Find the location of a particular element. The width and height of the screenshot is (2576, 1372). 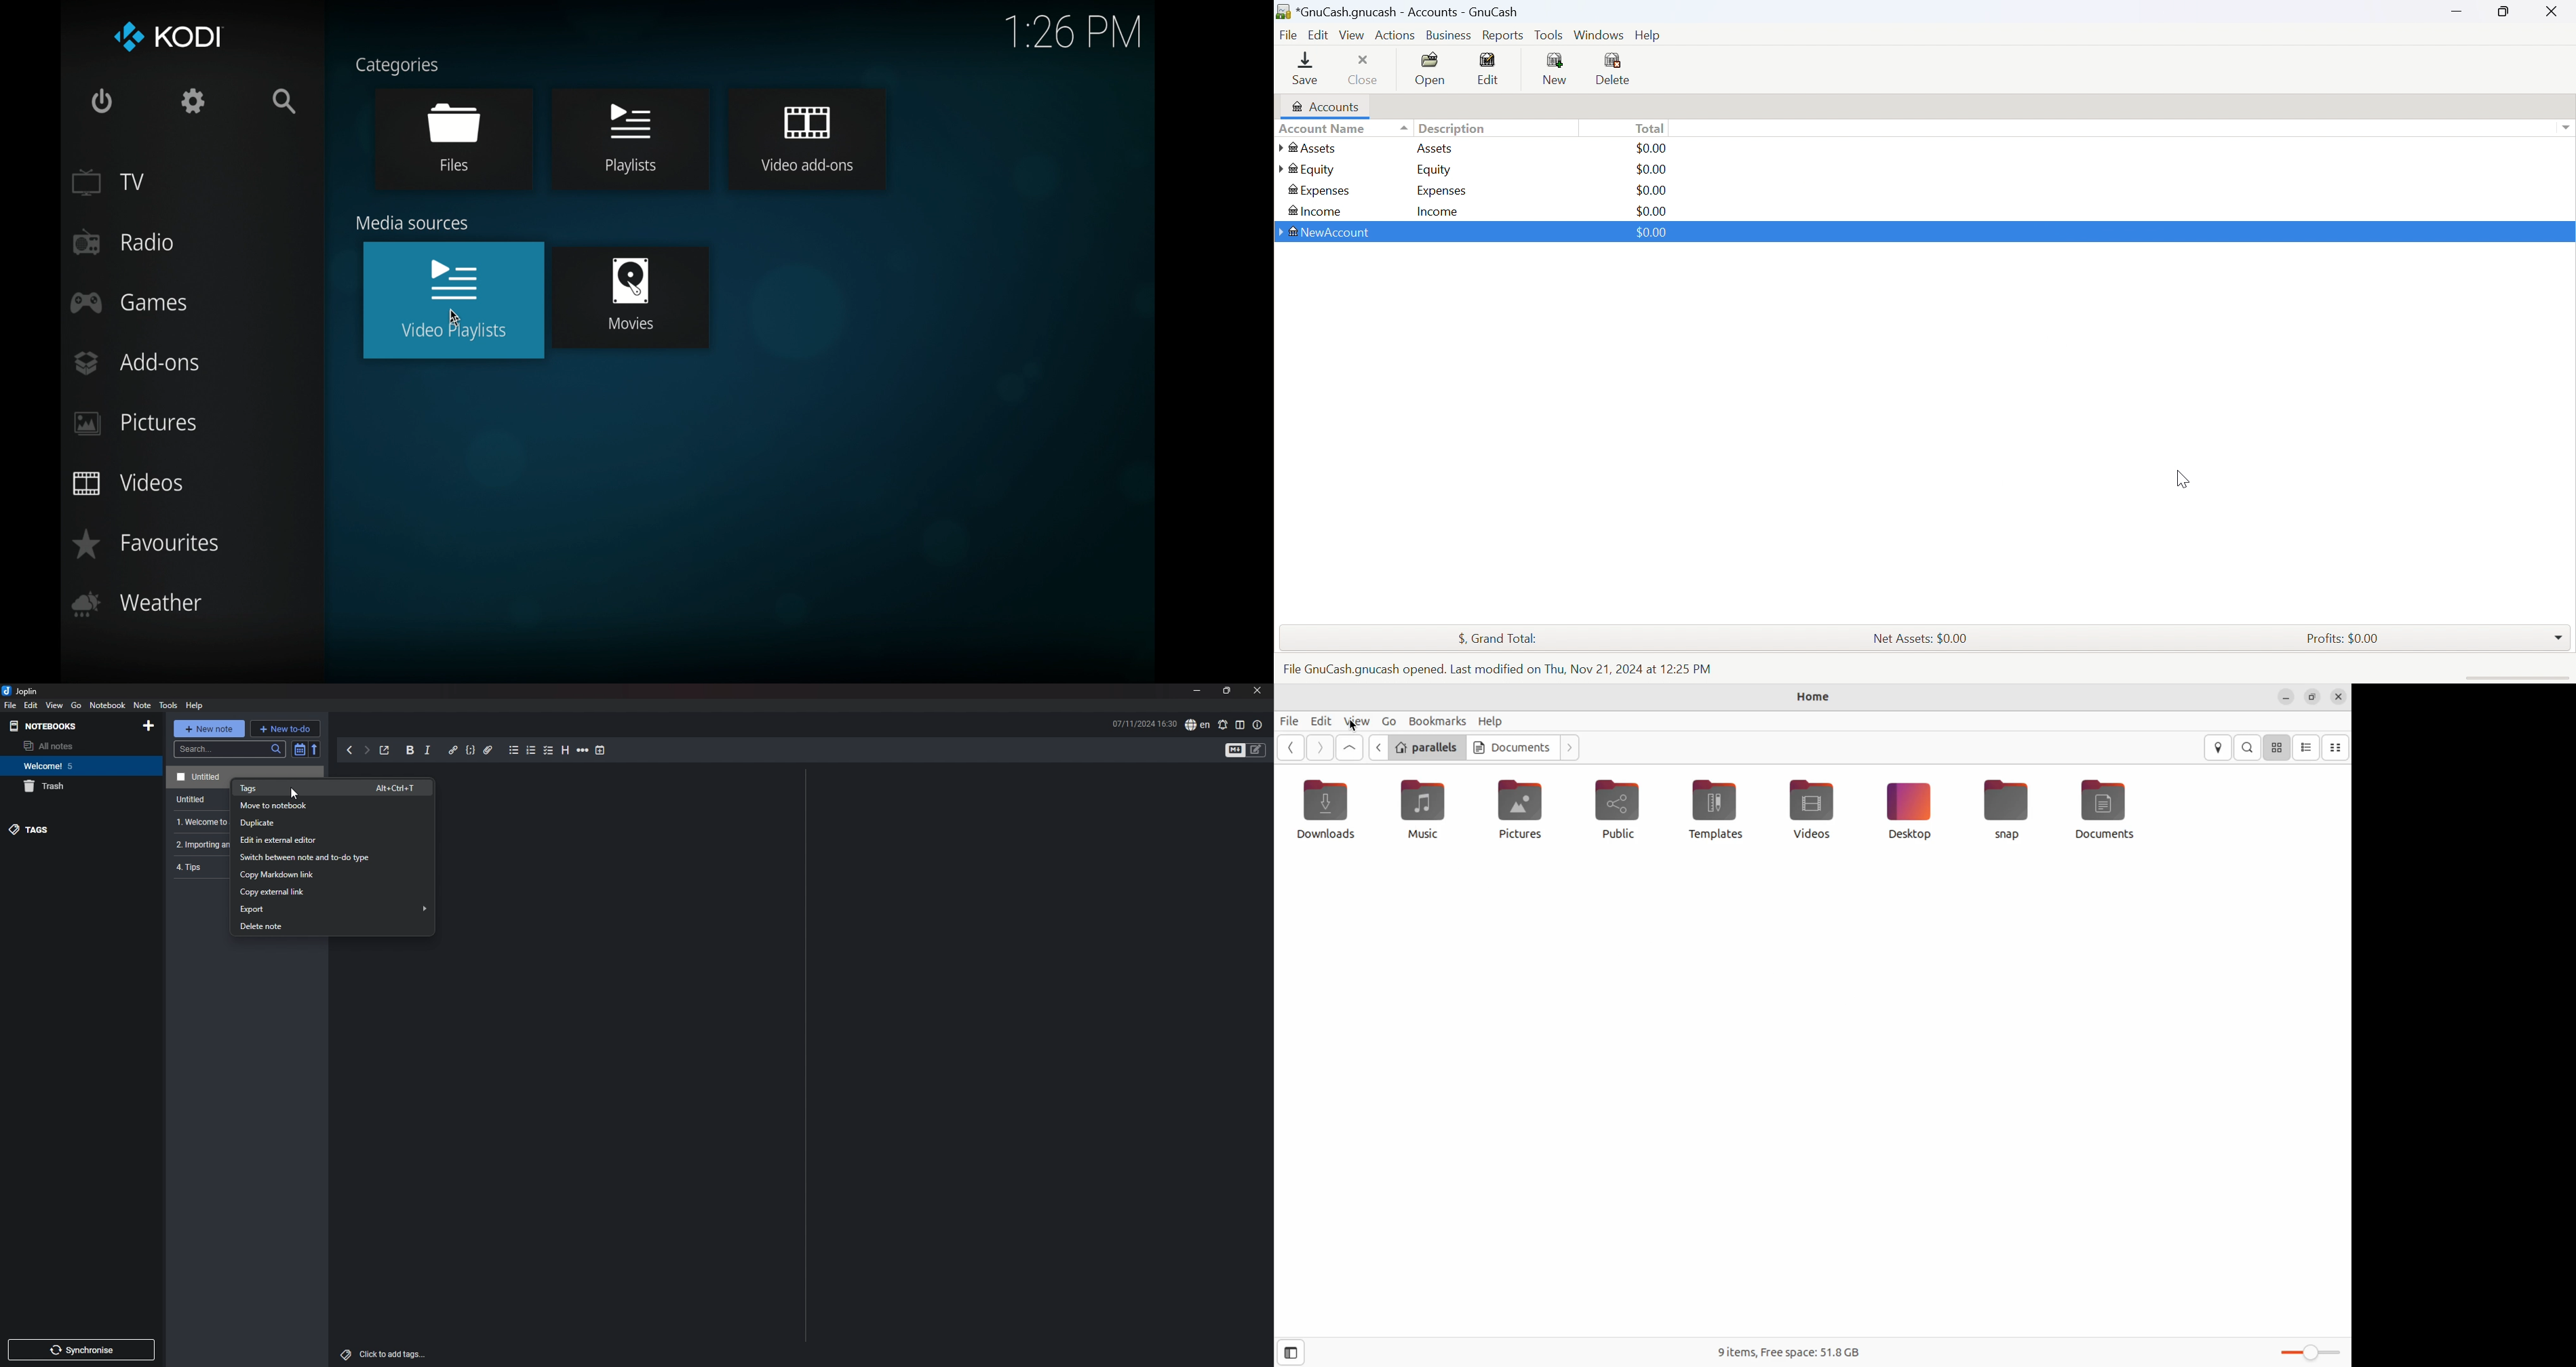

toggle sort order is located at coordinates (299, 750).